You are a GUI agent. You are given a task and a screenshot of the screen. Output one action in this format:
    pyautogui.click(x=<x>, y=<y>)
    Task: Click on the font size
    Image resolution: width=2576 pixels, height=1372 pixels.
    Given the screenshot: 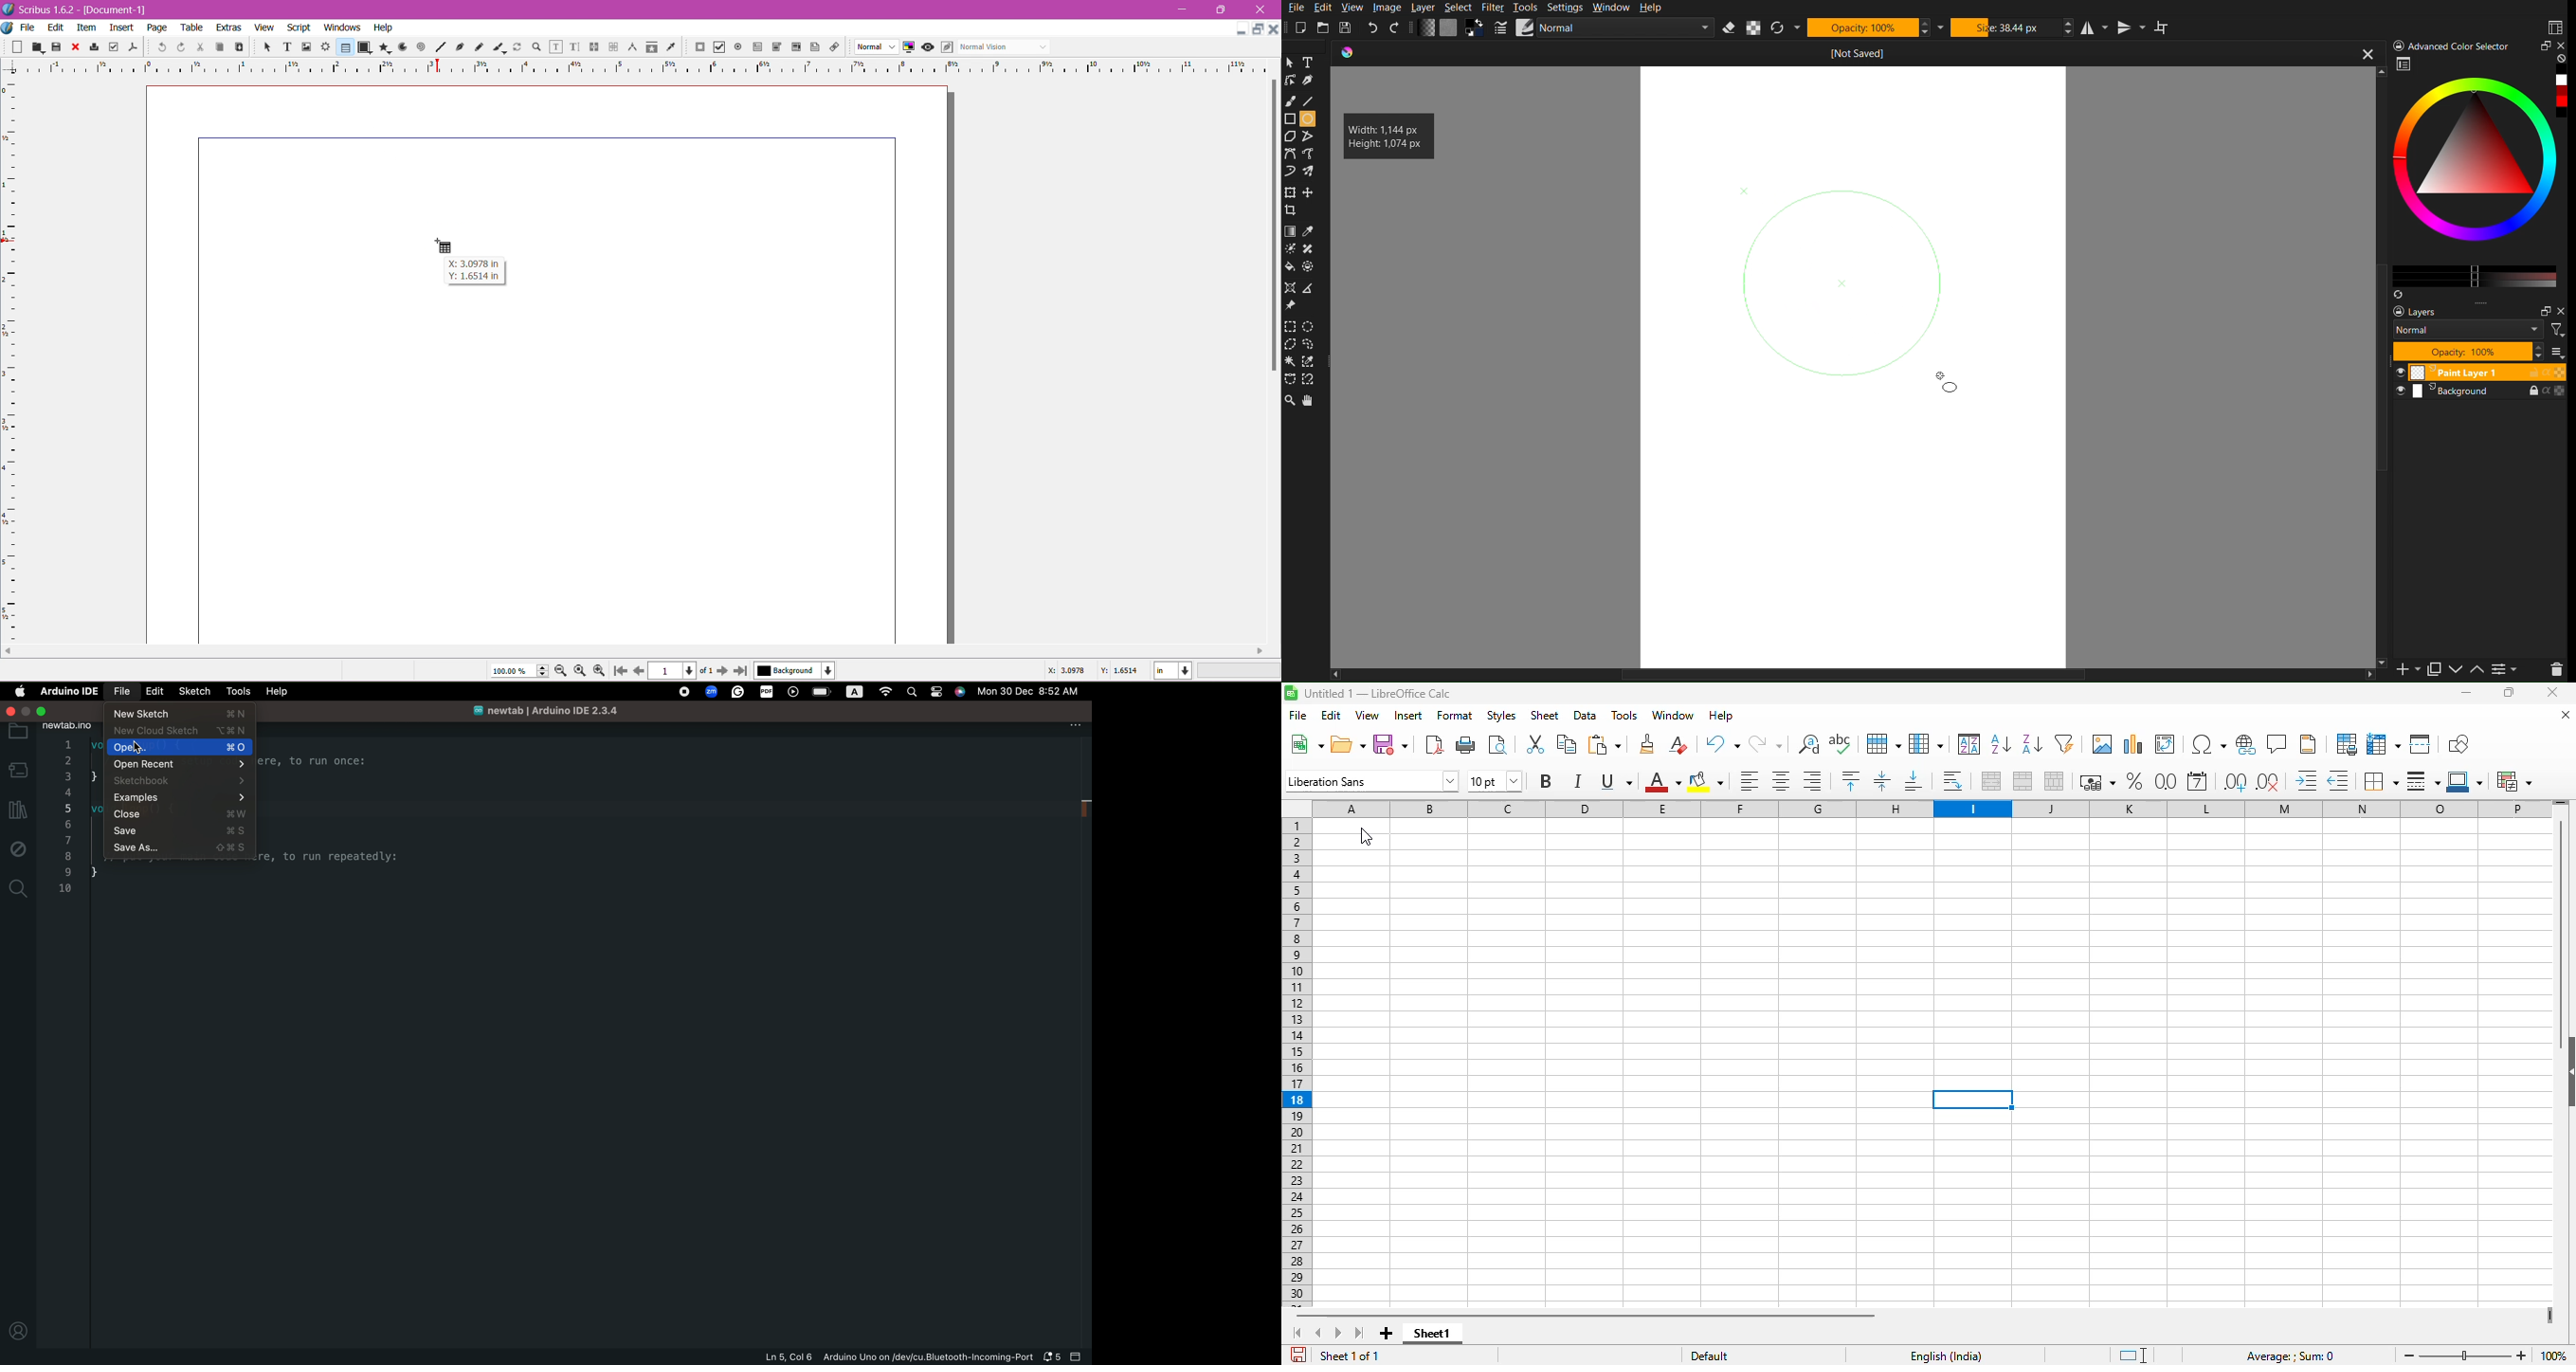 What is the action you would take?
    pyautogui.click(x=1495, y=781)
    